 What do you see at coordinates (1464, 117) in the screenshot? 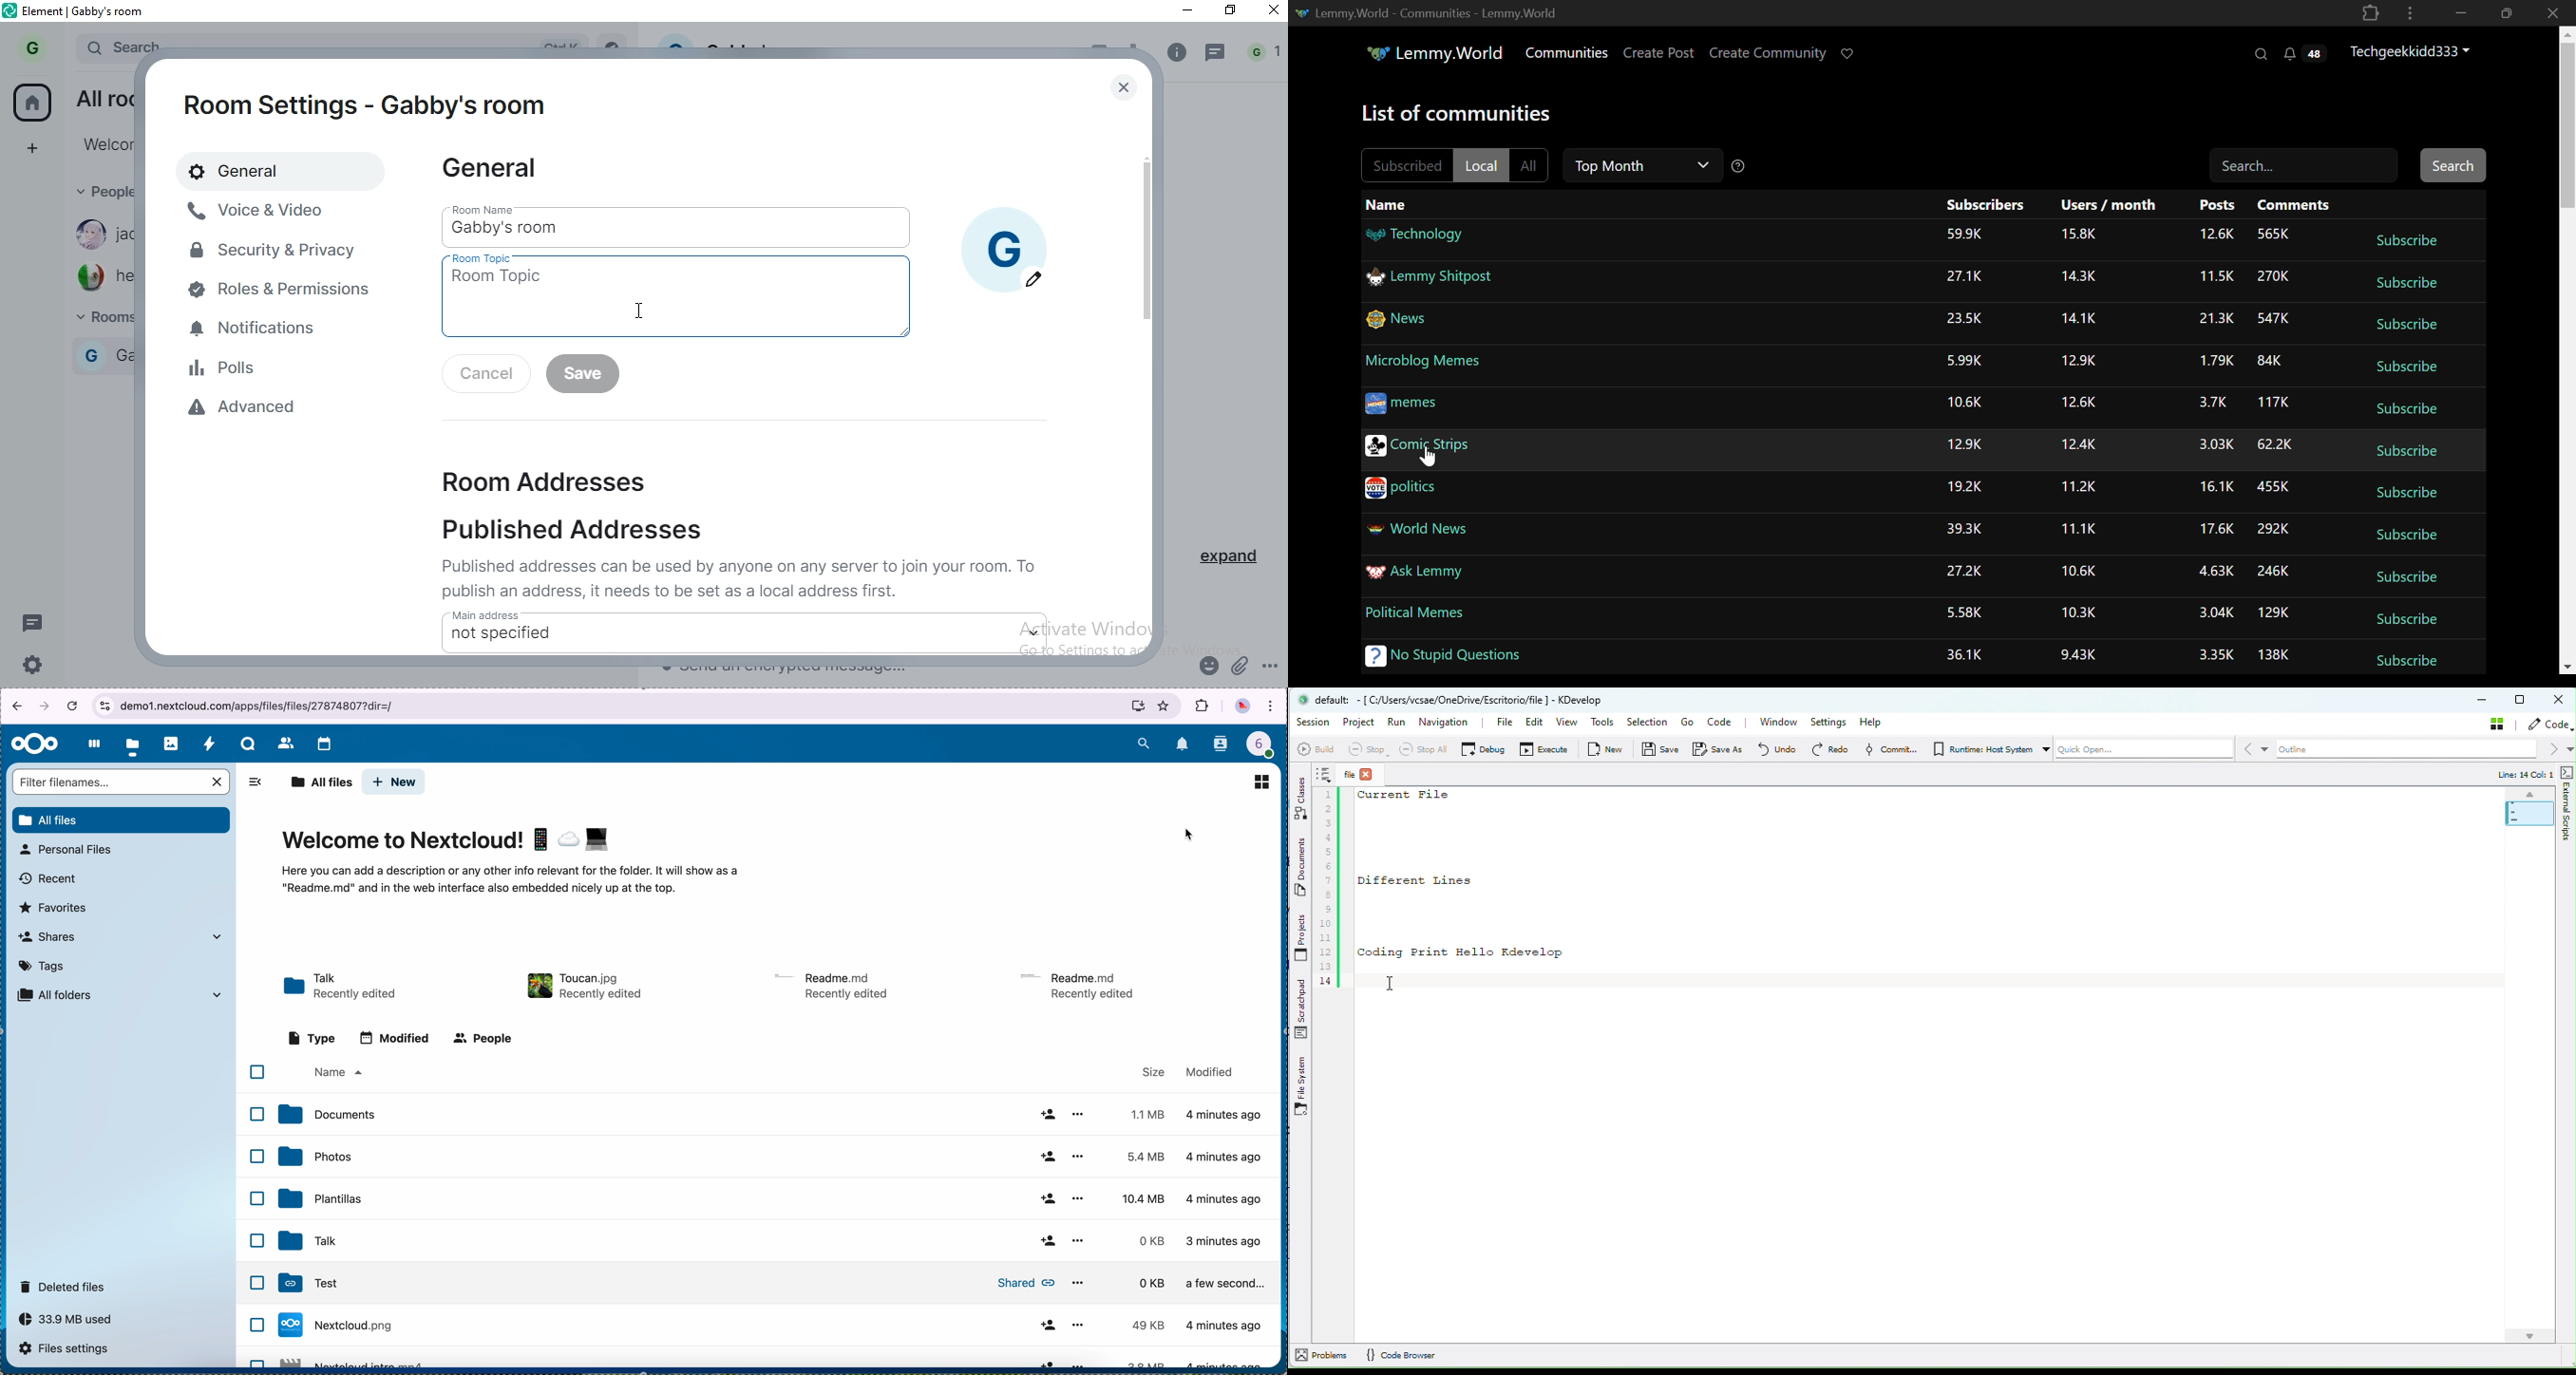
I see `List of communities` at bounding box center [1464, 117].